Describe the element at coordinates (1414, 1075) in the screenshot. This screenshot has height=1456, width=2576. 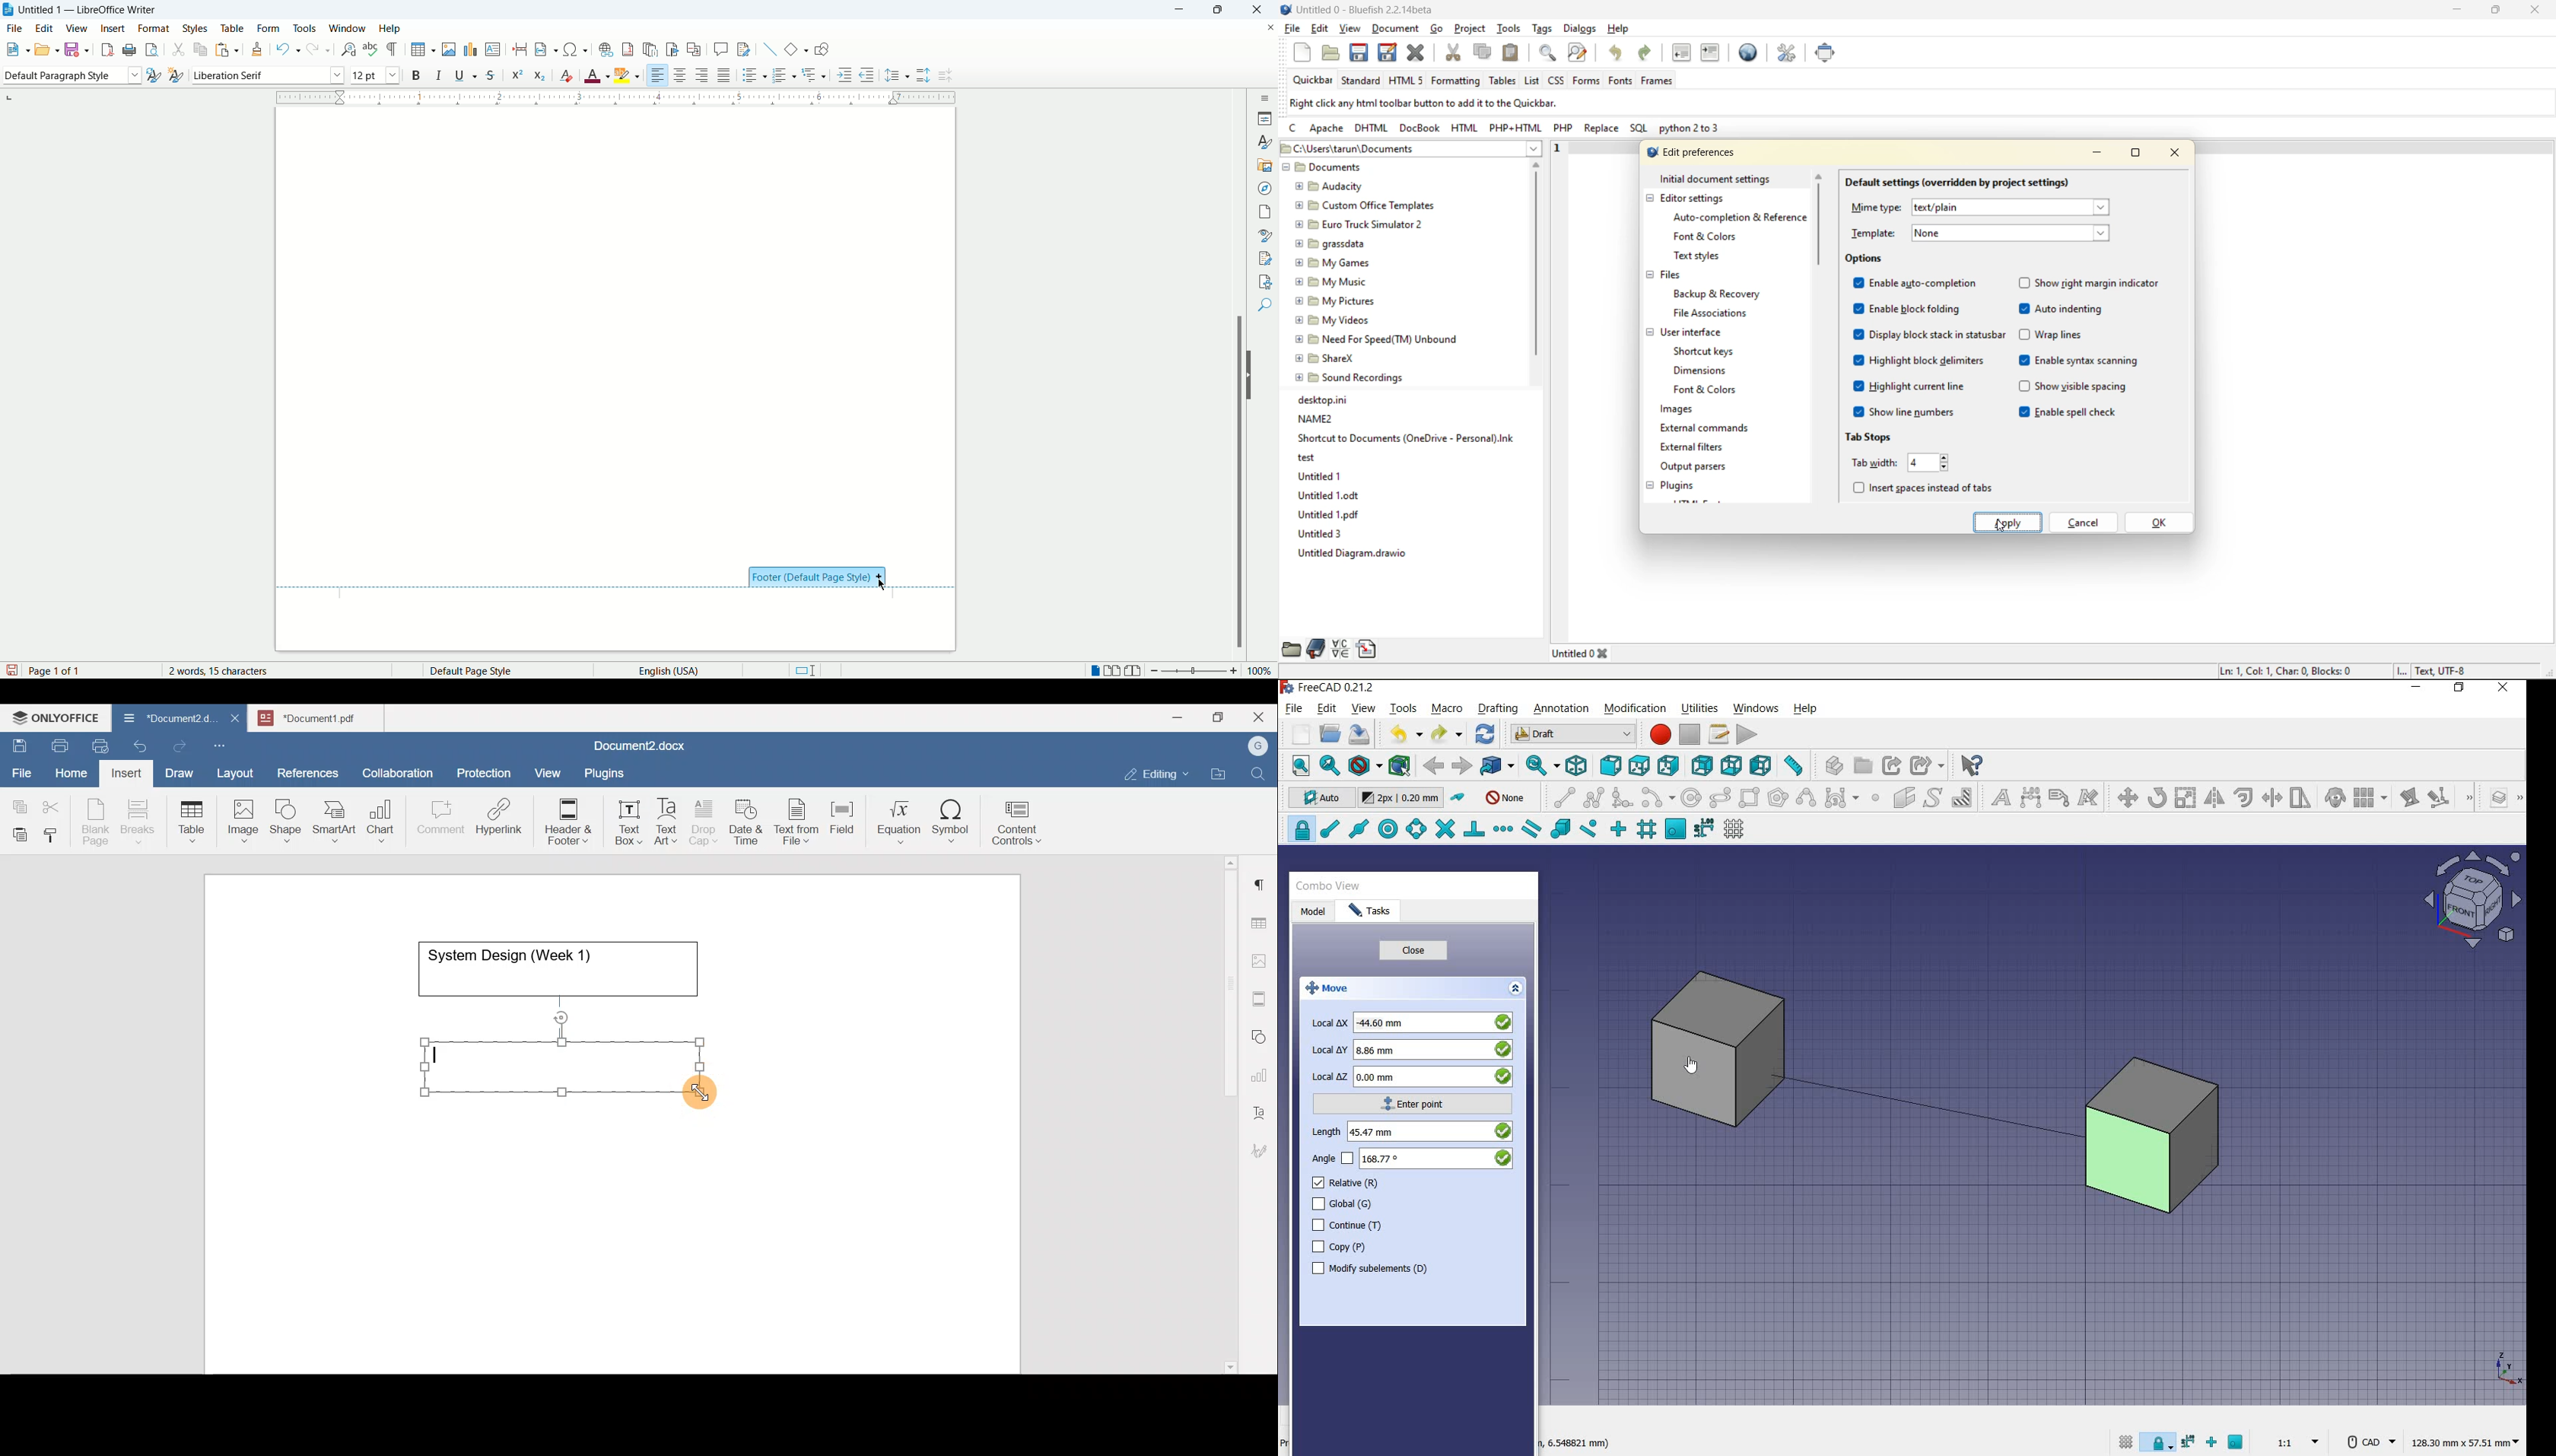
I see `local z` at that location.